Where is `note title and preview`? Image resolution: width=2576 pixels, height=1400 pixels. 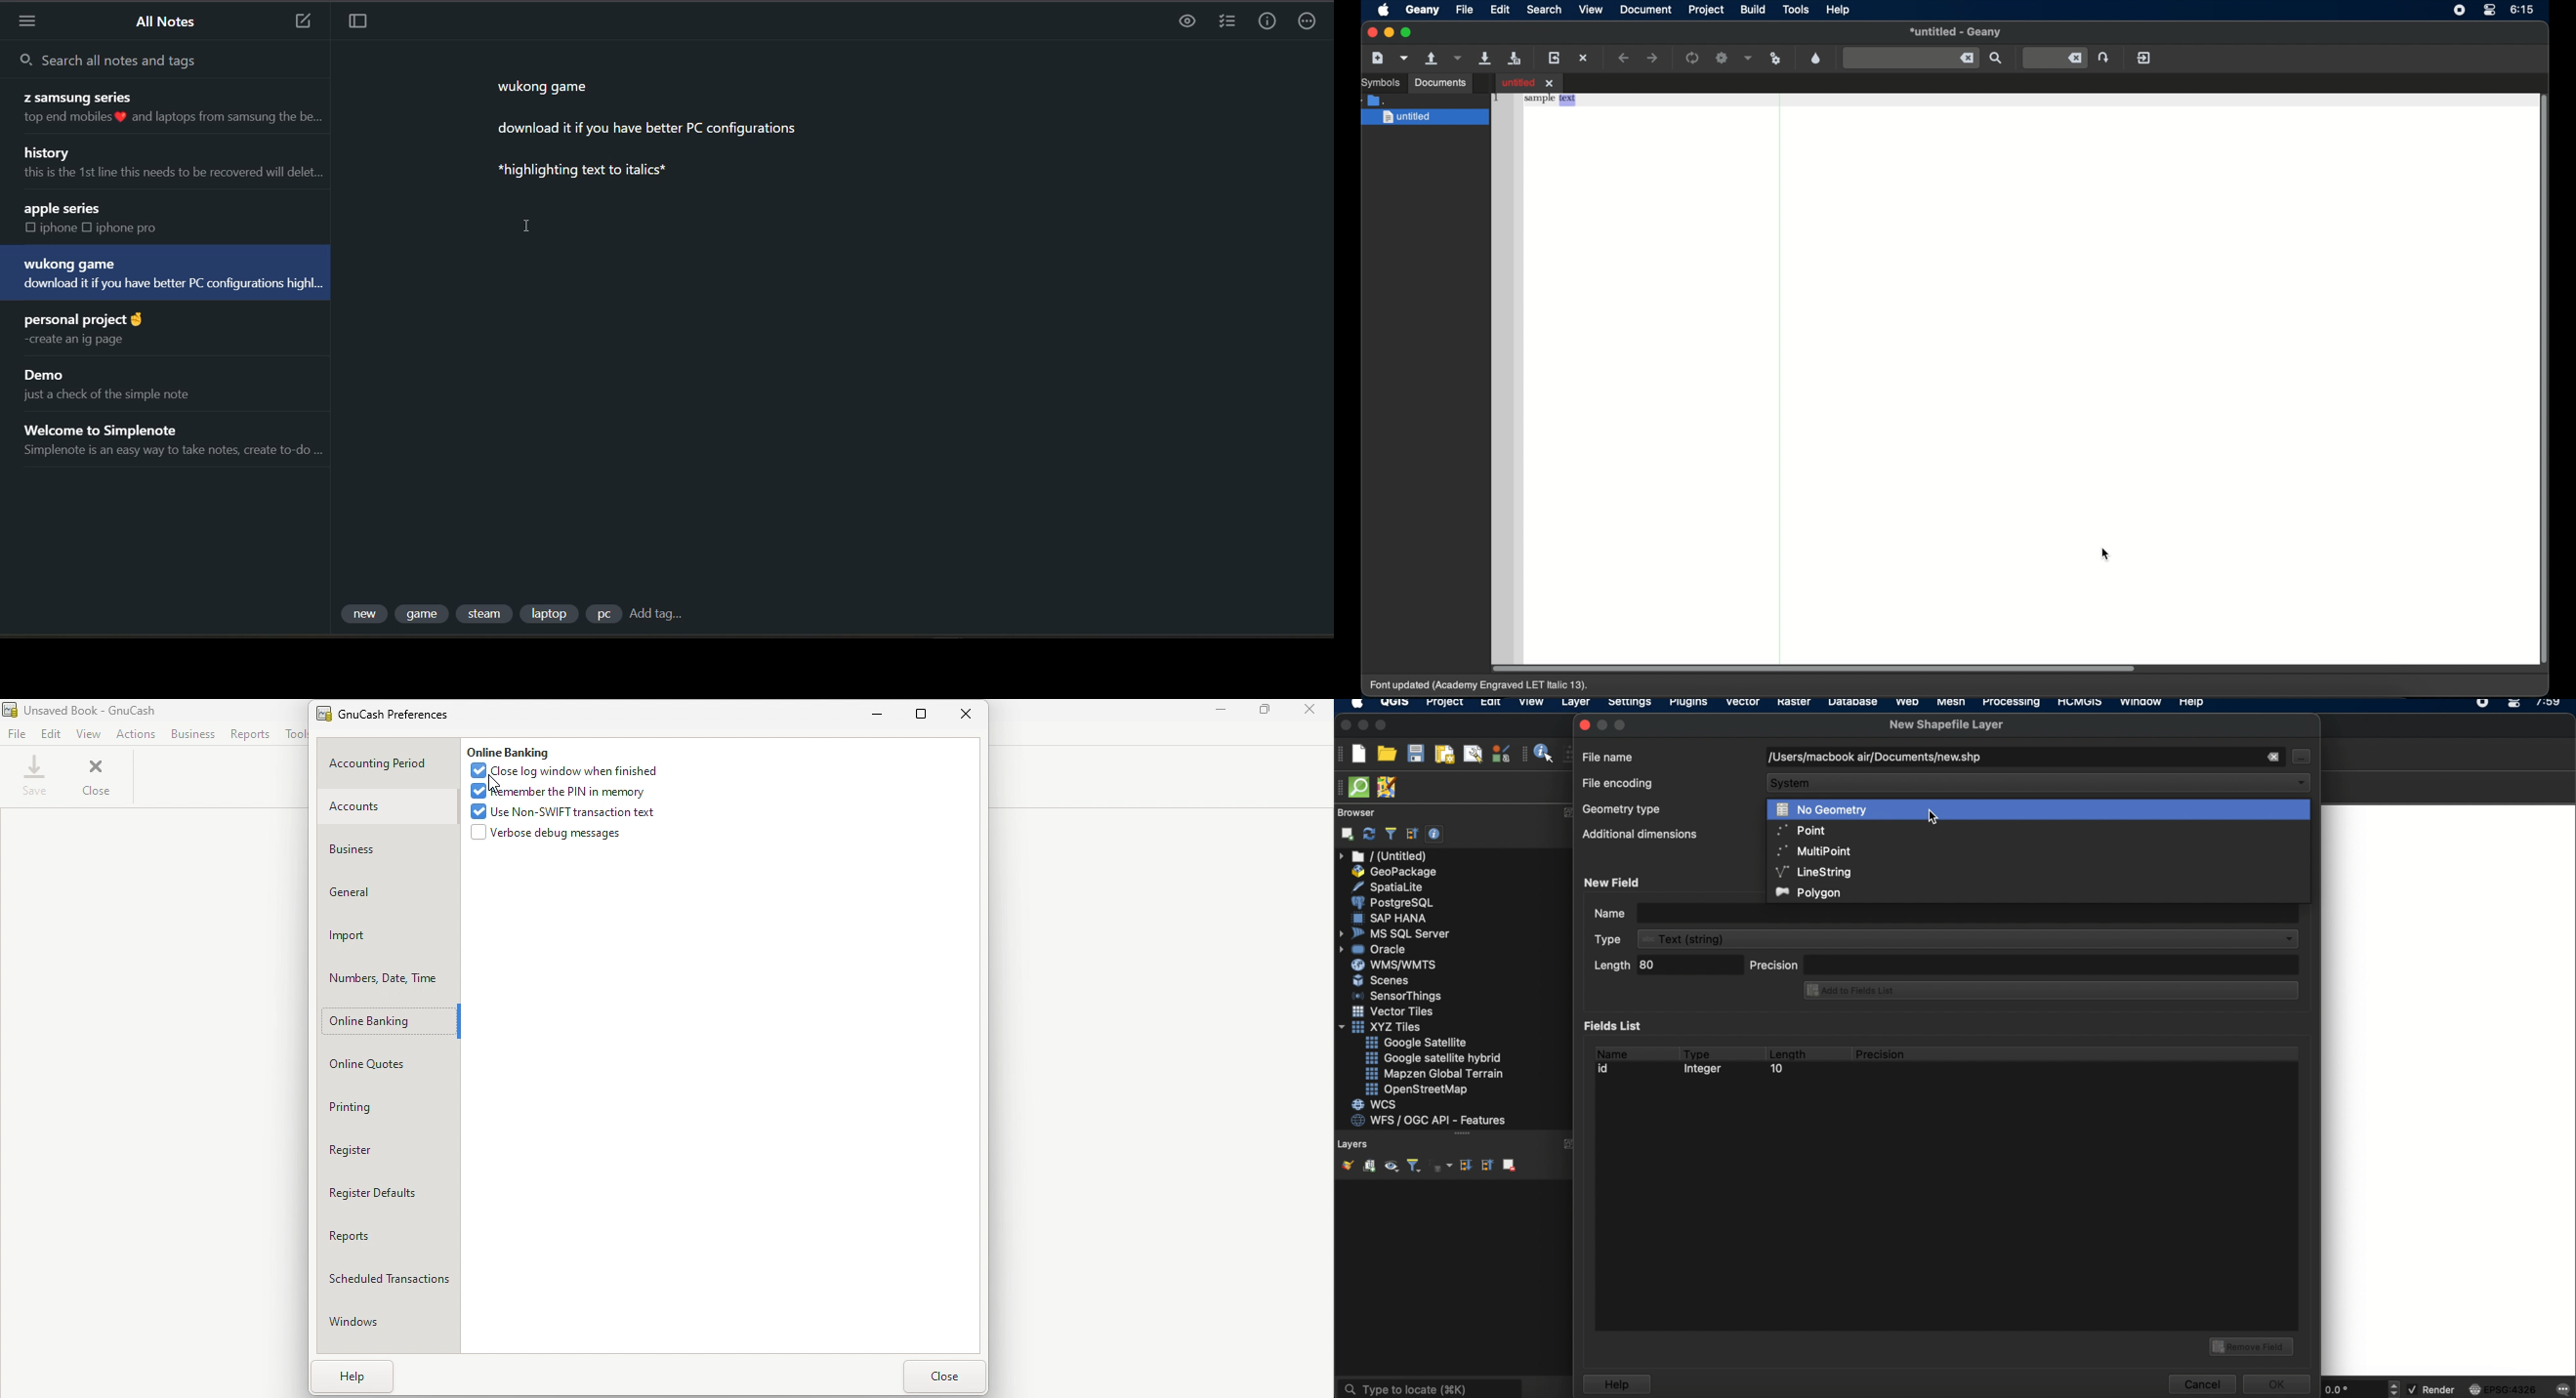 note title and preview is located at coordinates (104, 217).